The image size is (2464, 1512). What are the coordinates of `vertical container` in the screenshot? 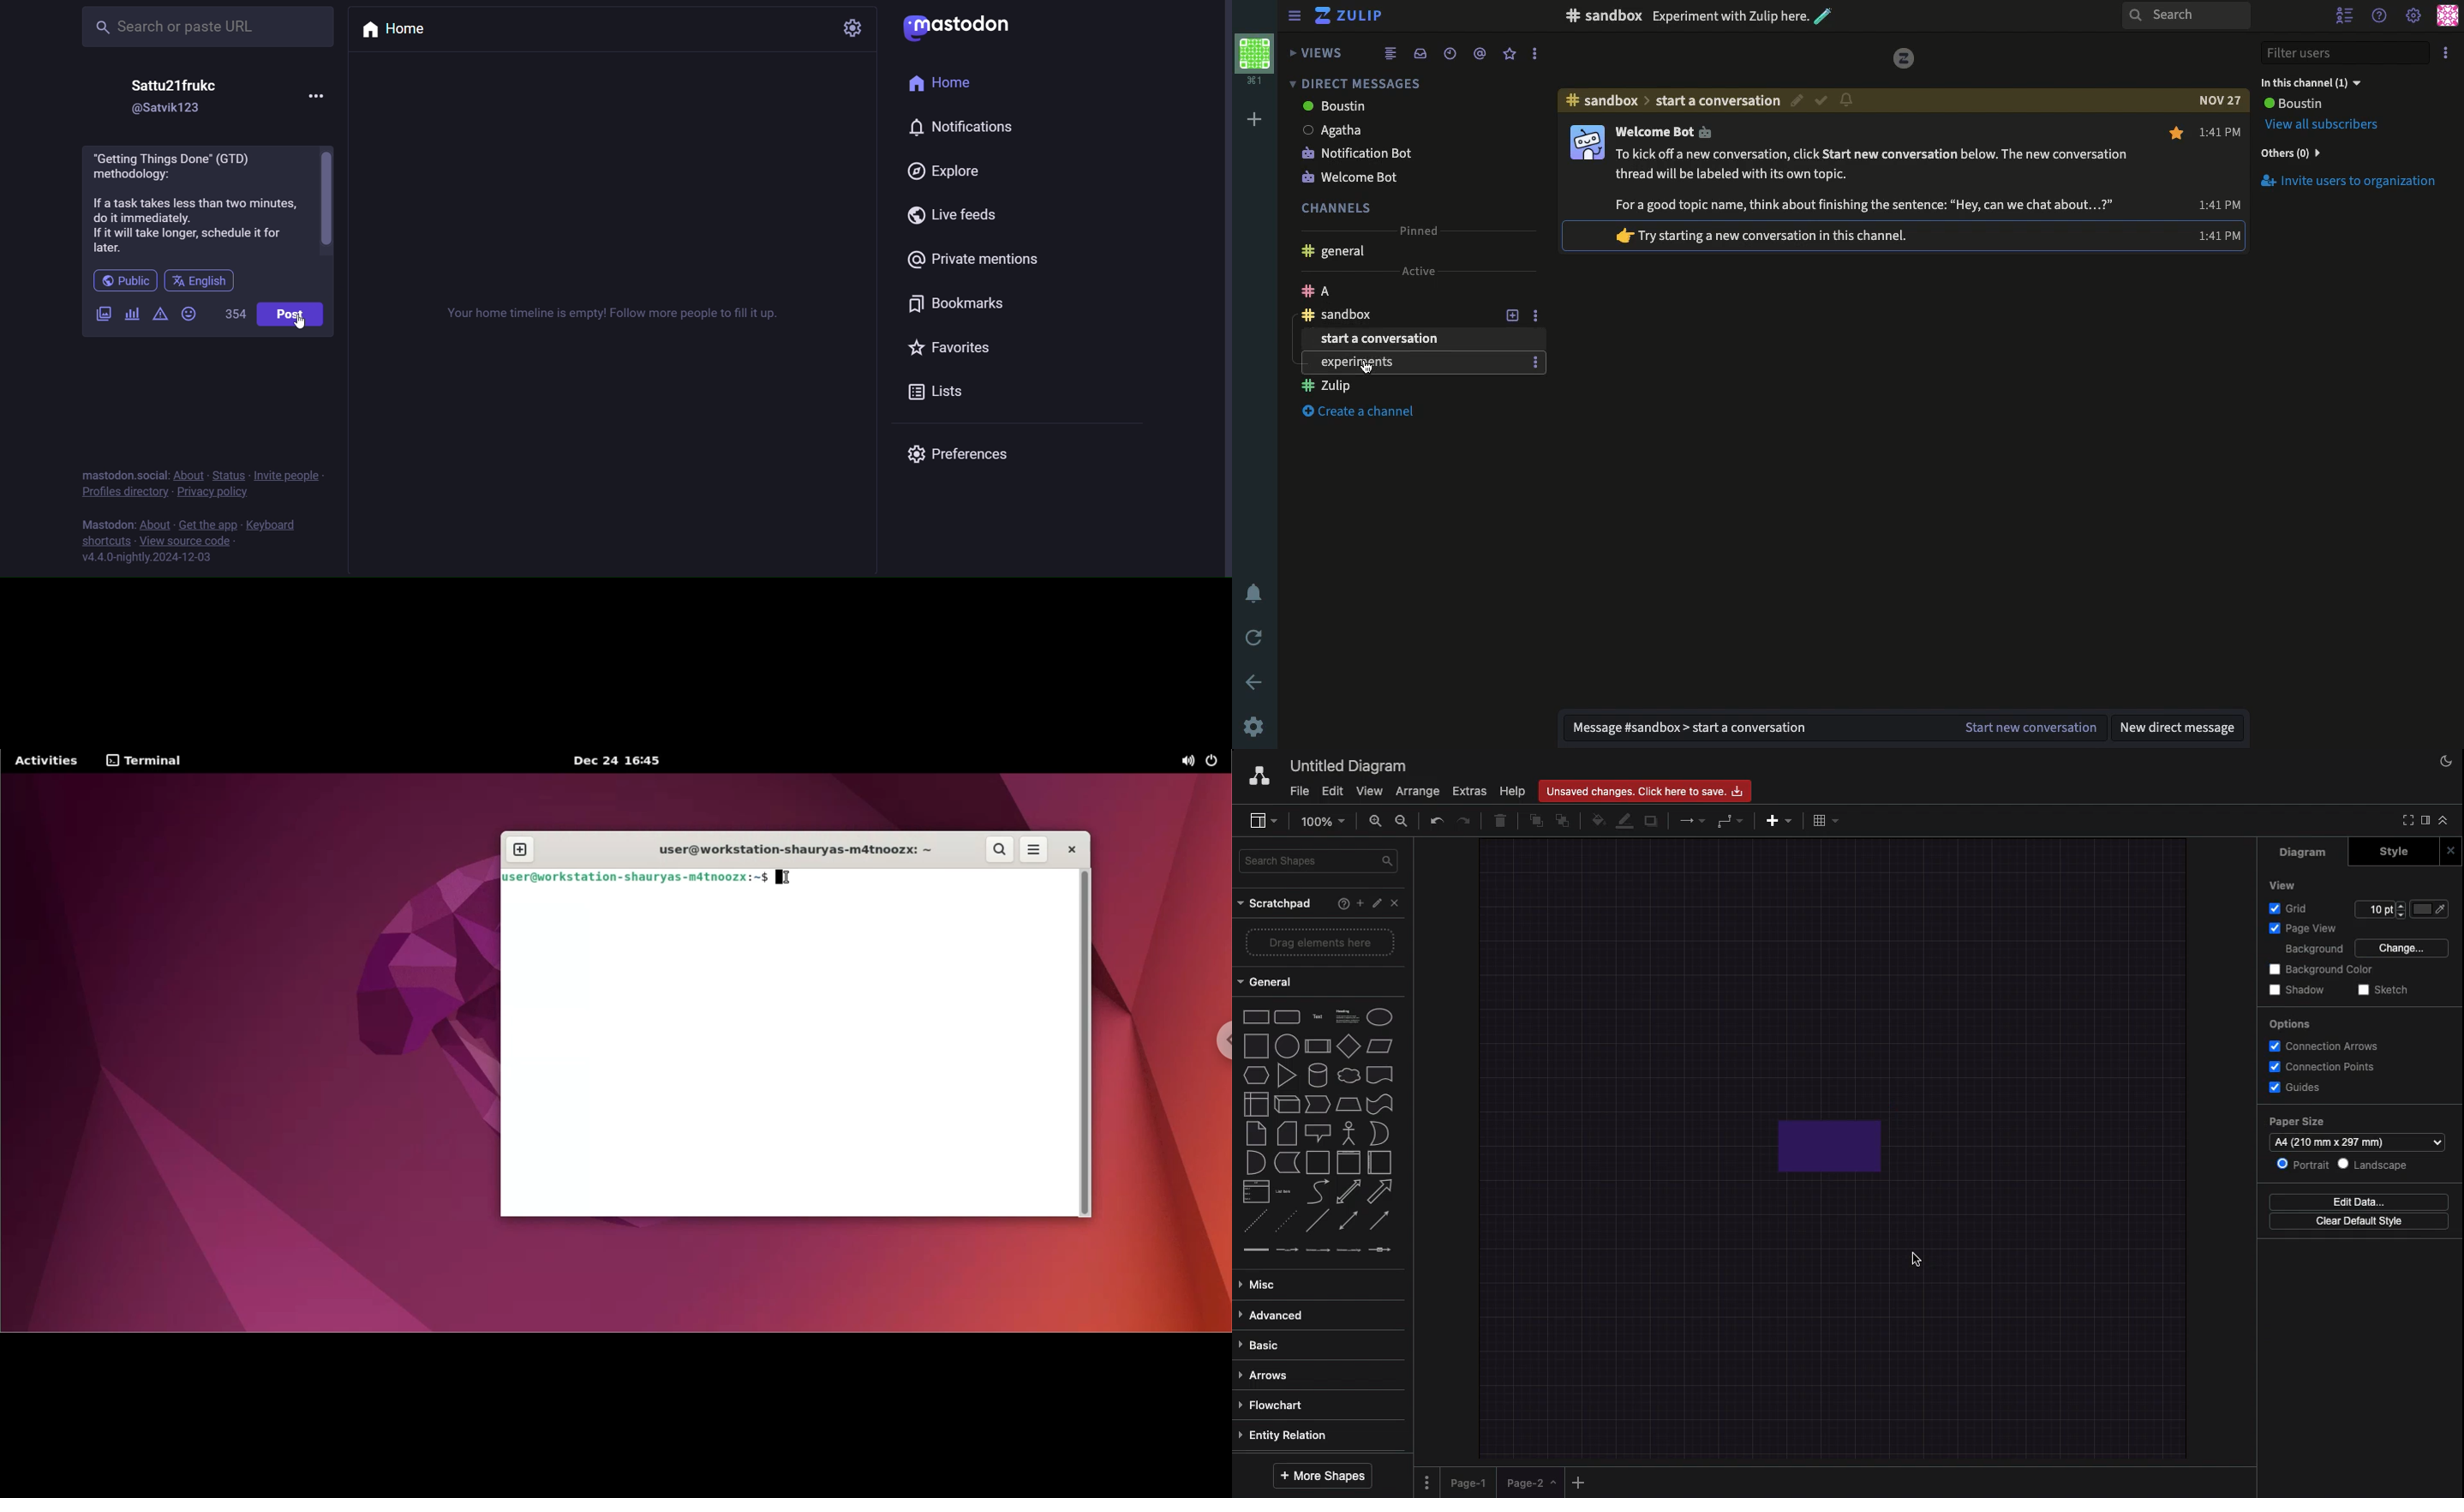 It's located at (1347, 1163).